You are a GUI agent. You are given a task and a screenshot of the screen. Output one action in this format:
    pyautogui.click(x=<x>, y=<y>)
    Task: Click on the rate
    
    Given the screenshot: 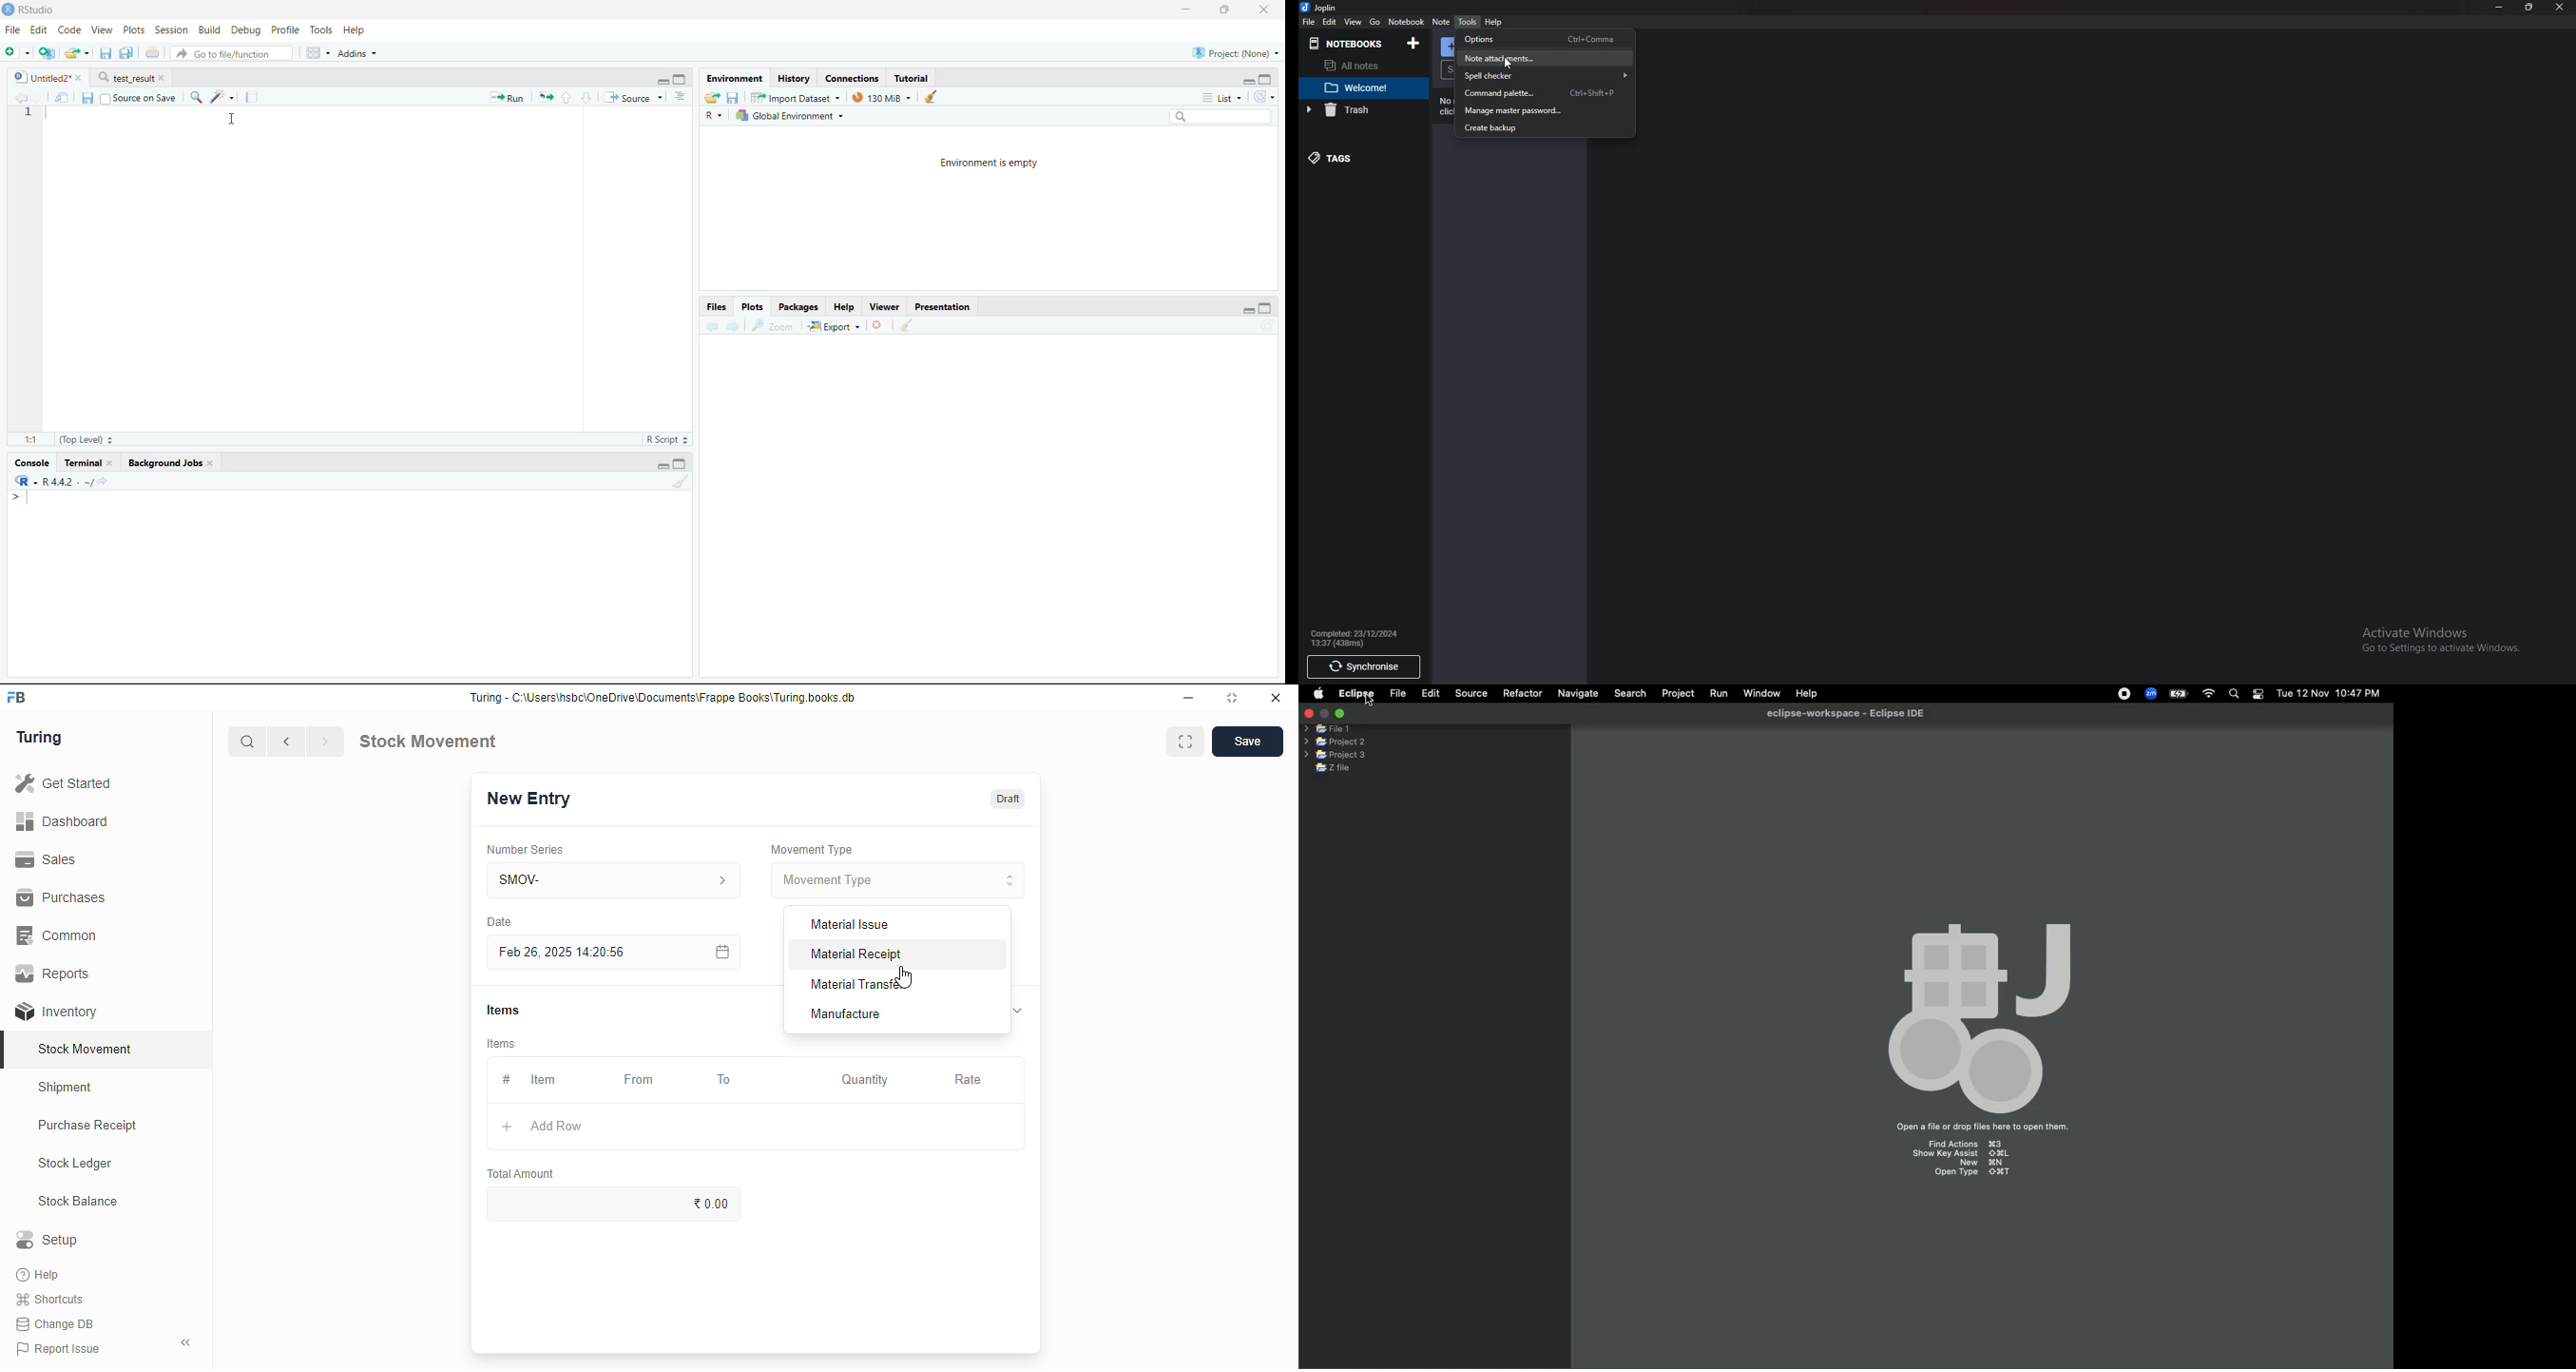 What is the action you would take?
    pyautogui.click(x=969, y=1080)
    